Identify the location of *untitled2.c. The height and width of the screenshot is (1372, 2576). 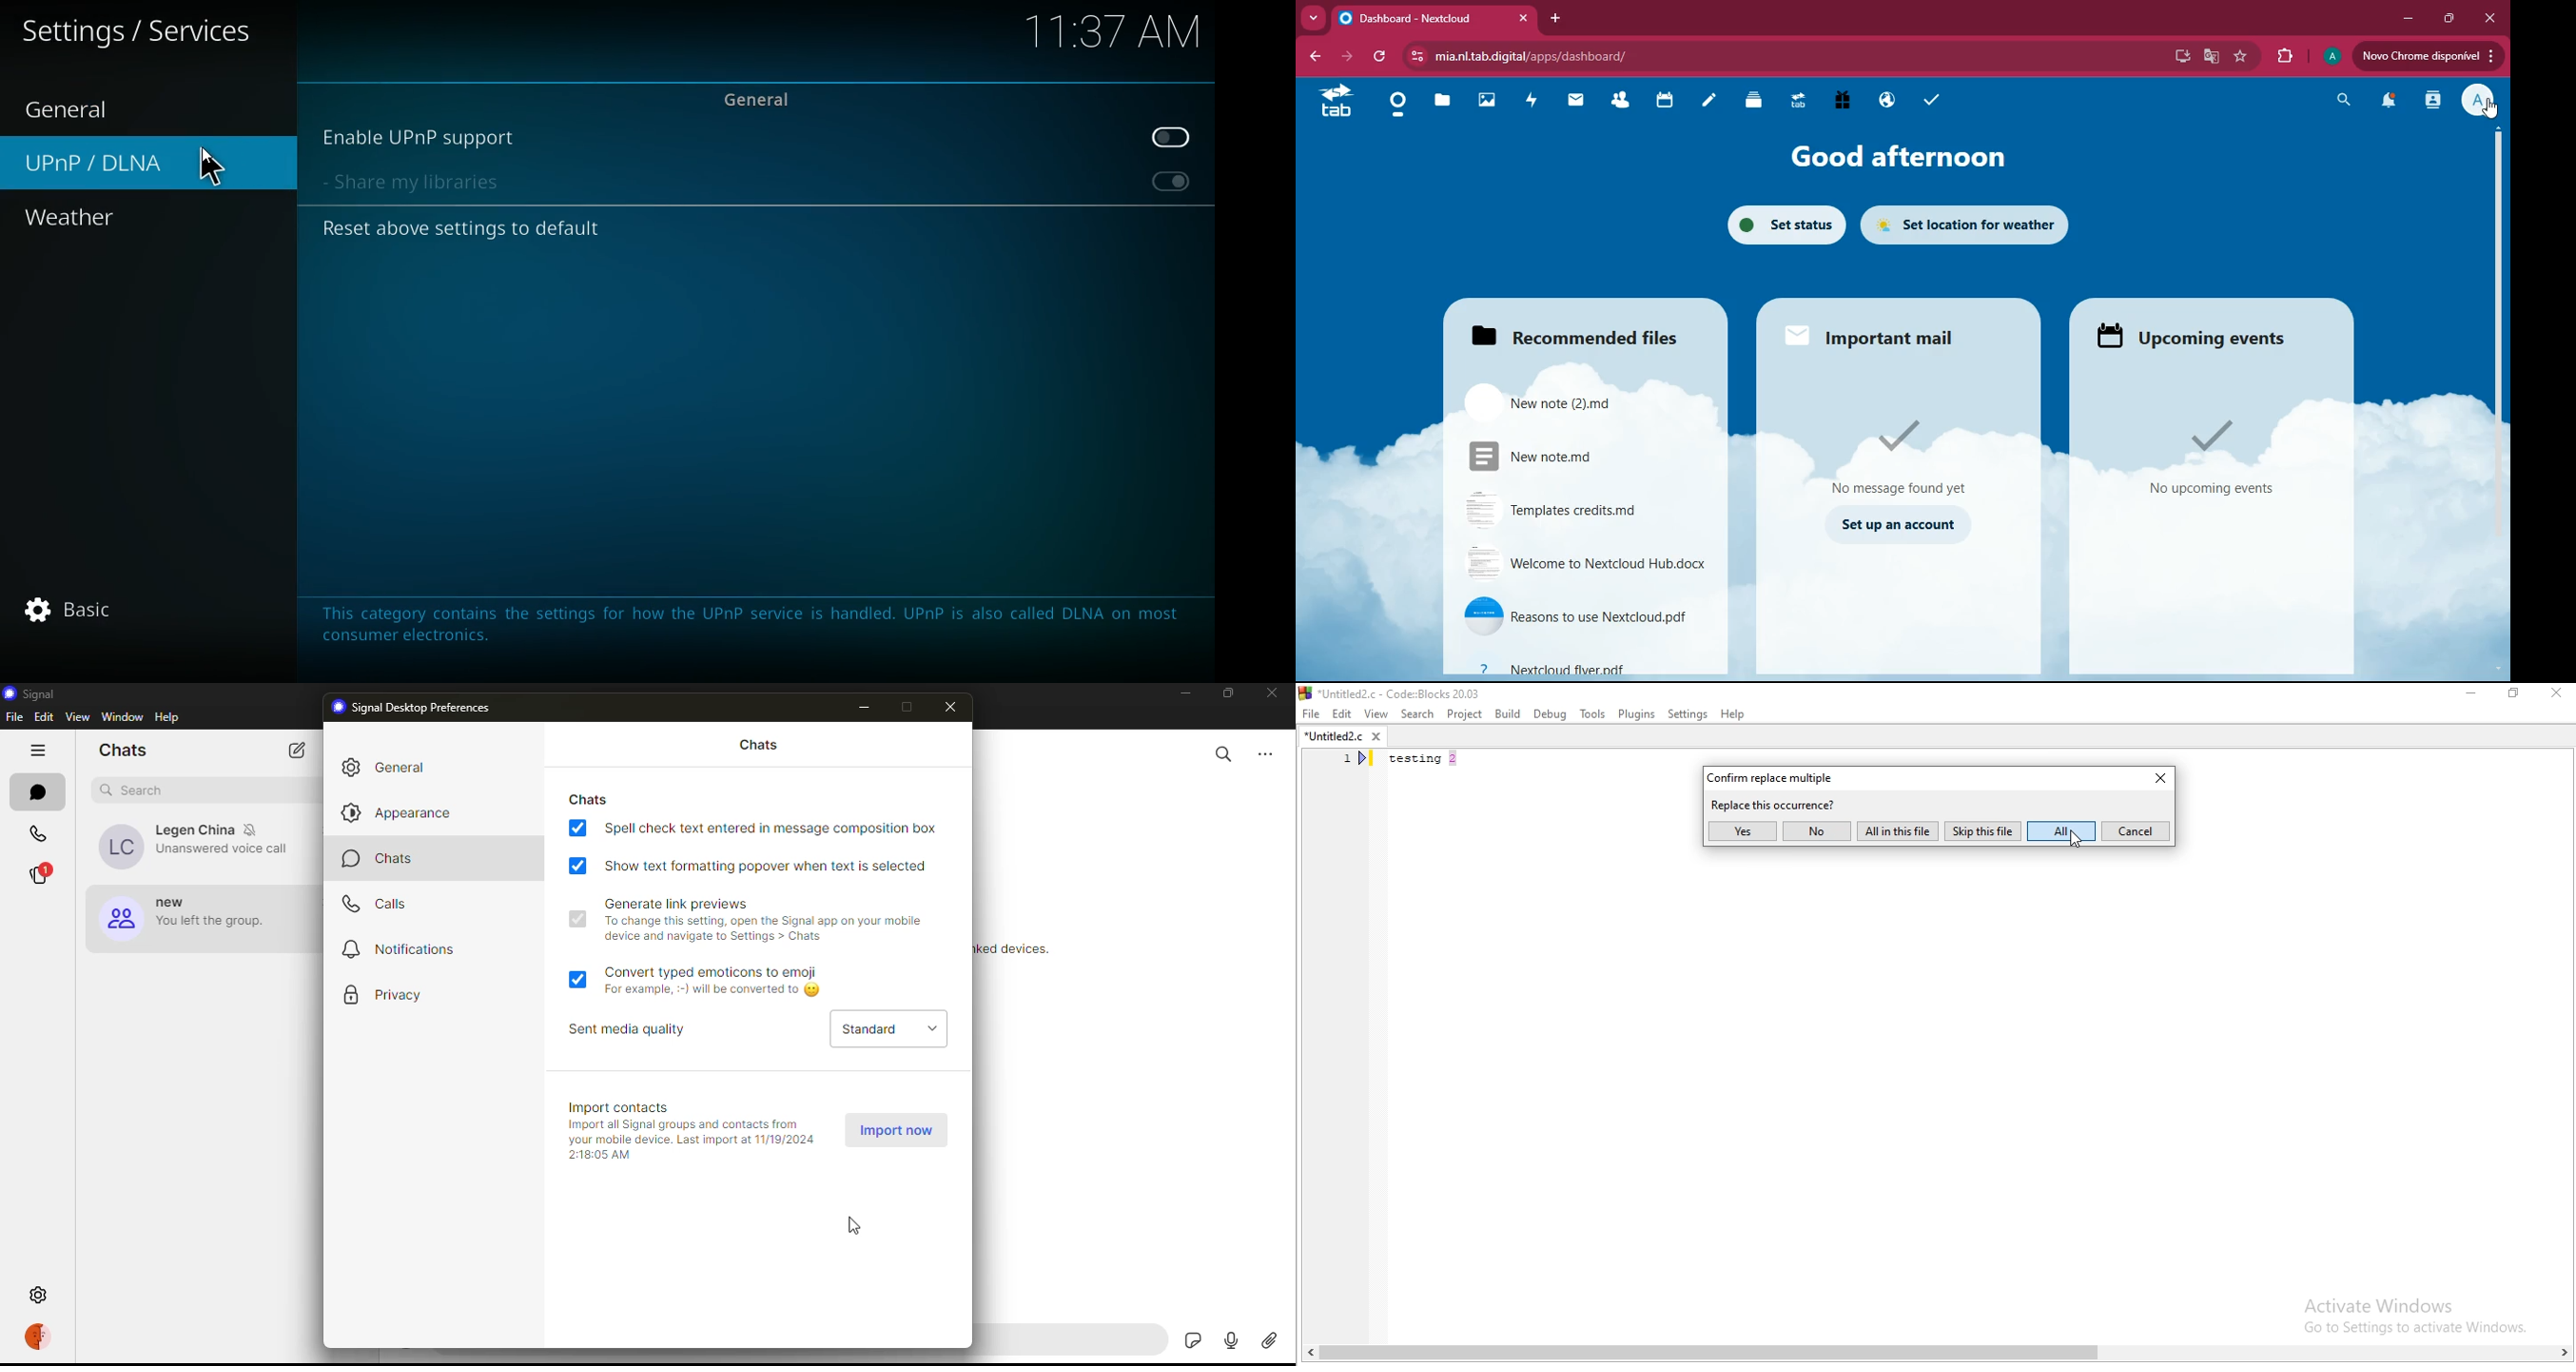
(1342, 739).